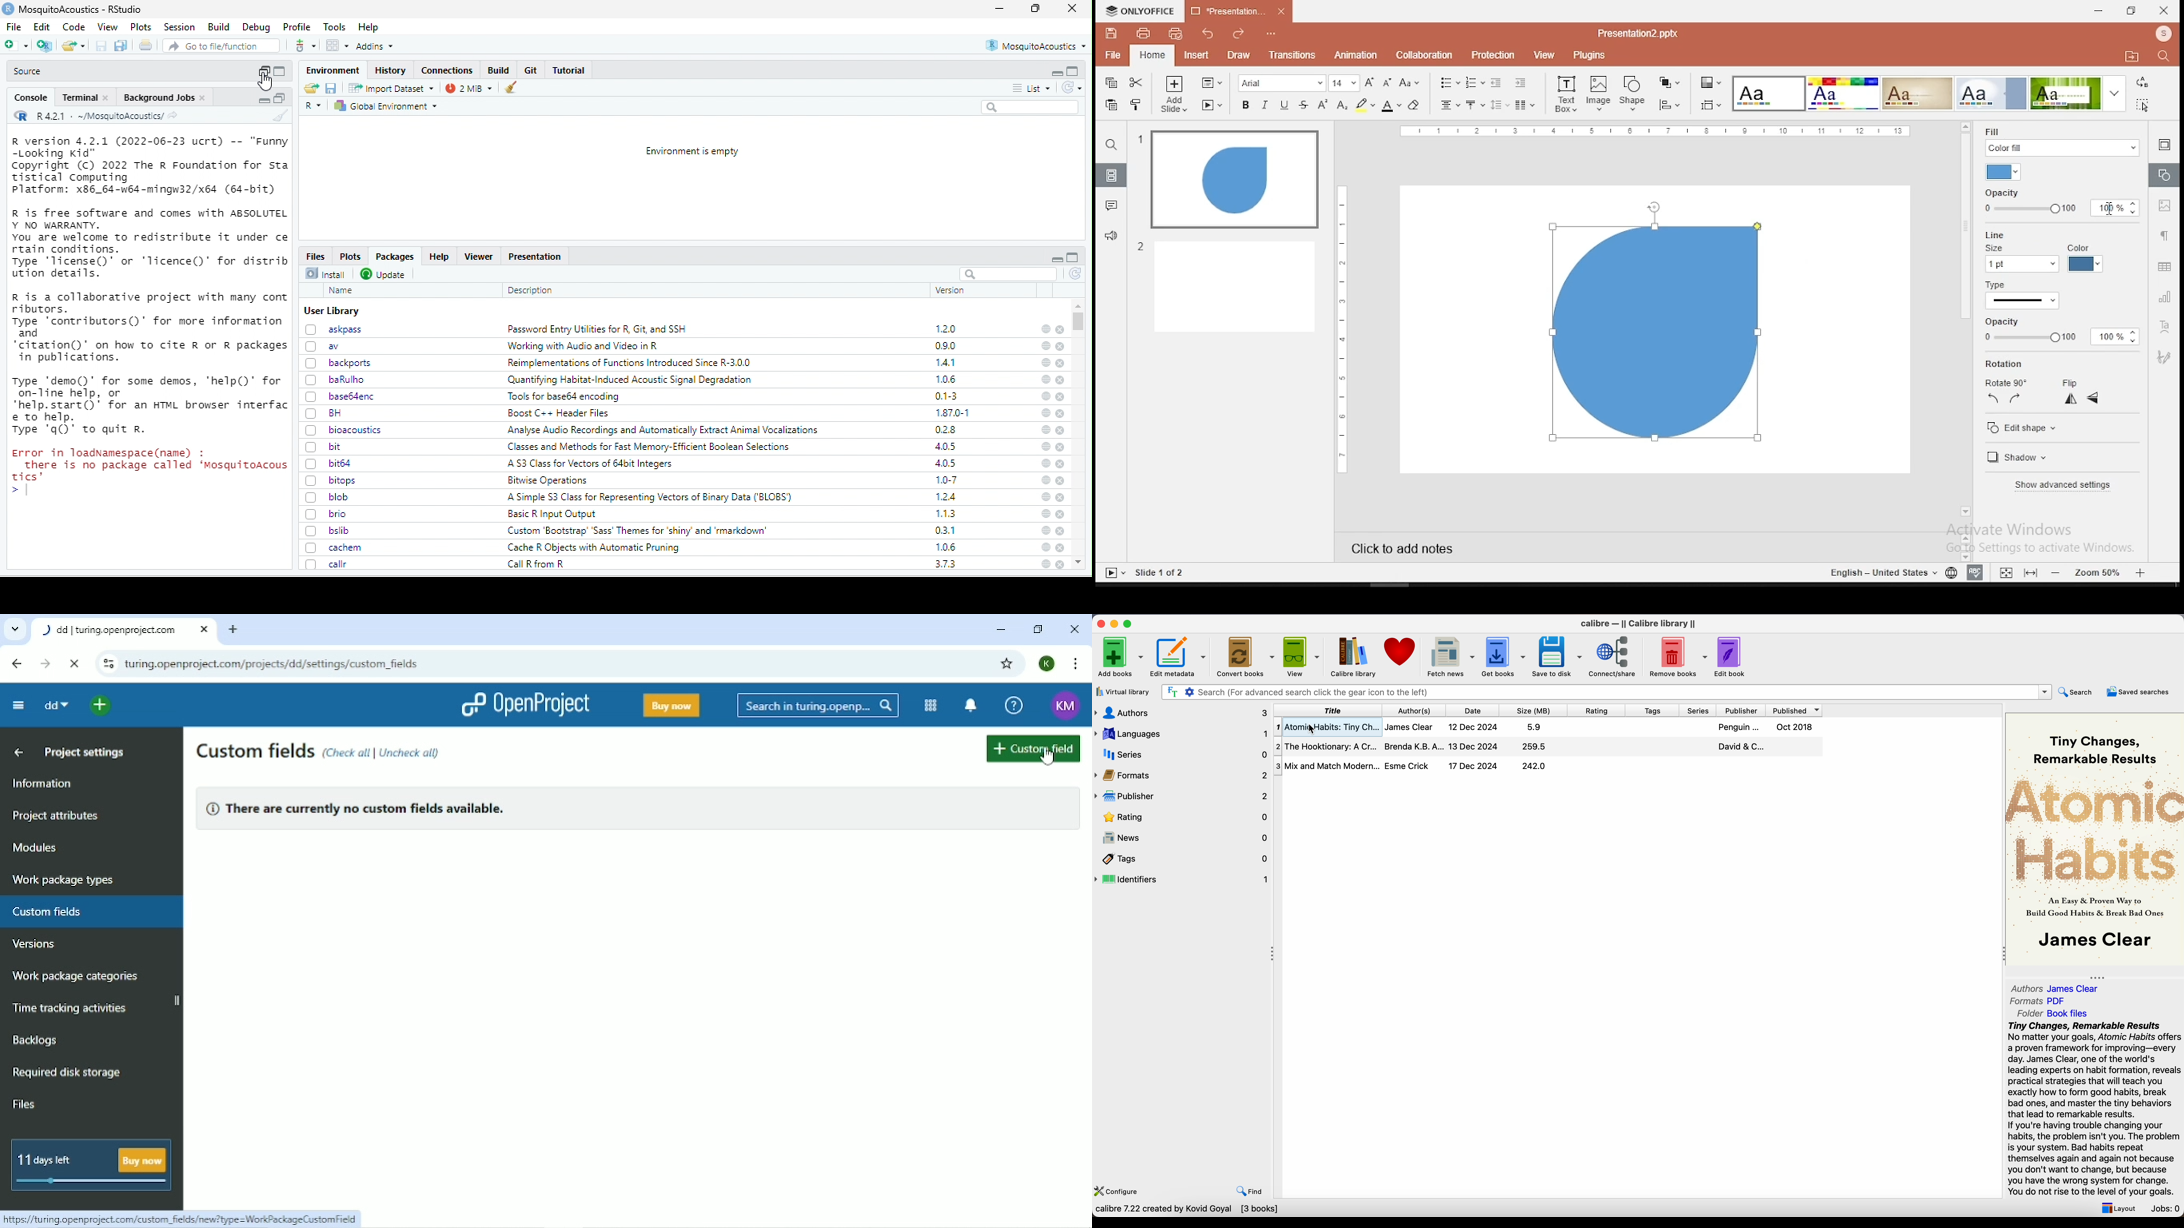 The width and height of the screenshot is (2184, 1232). Describe the element at coordinates (2165, 10) in the screenshot. I see `close window` at that location.